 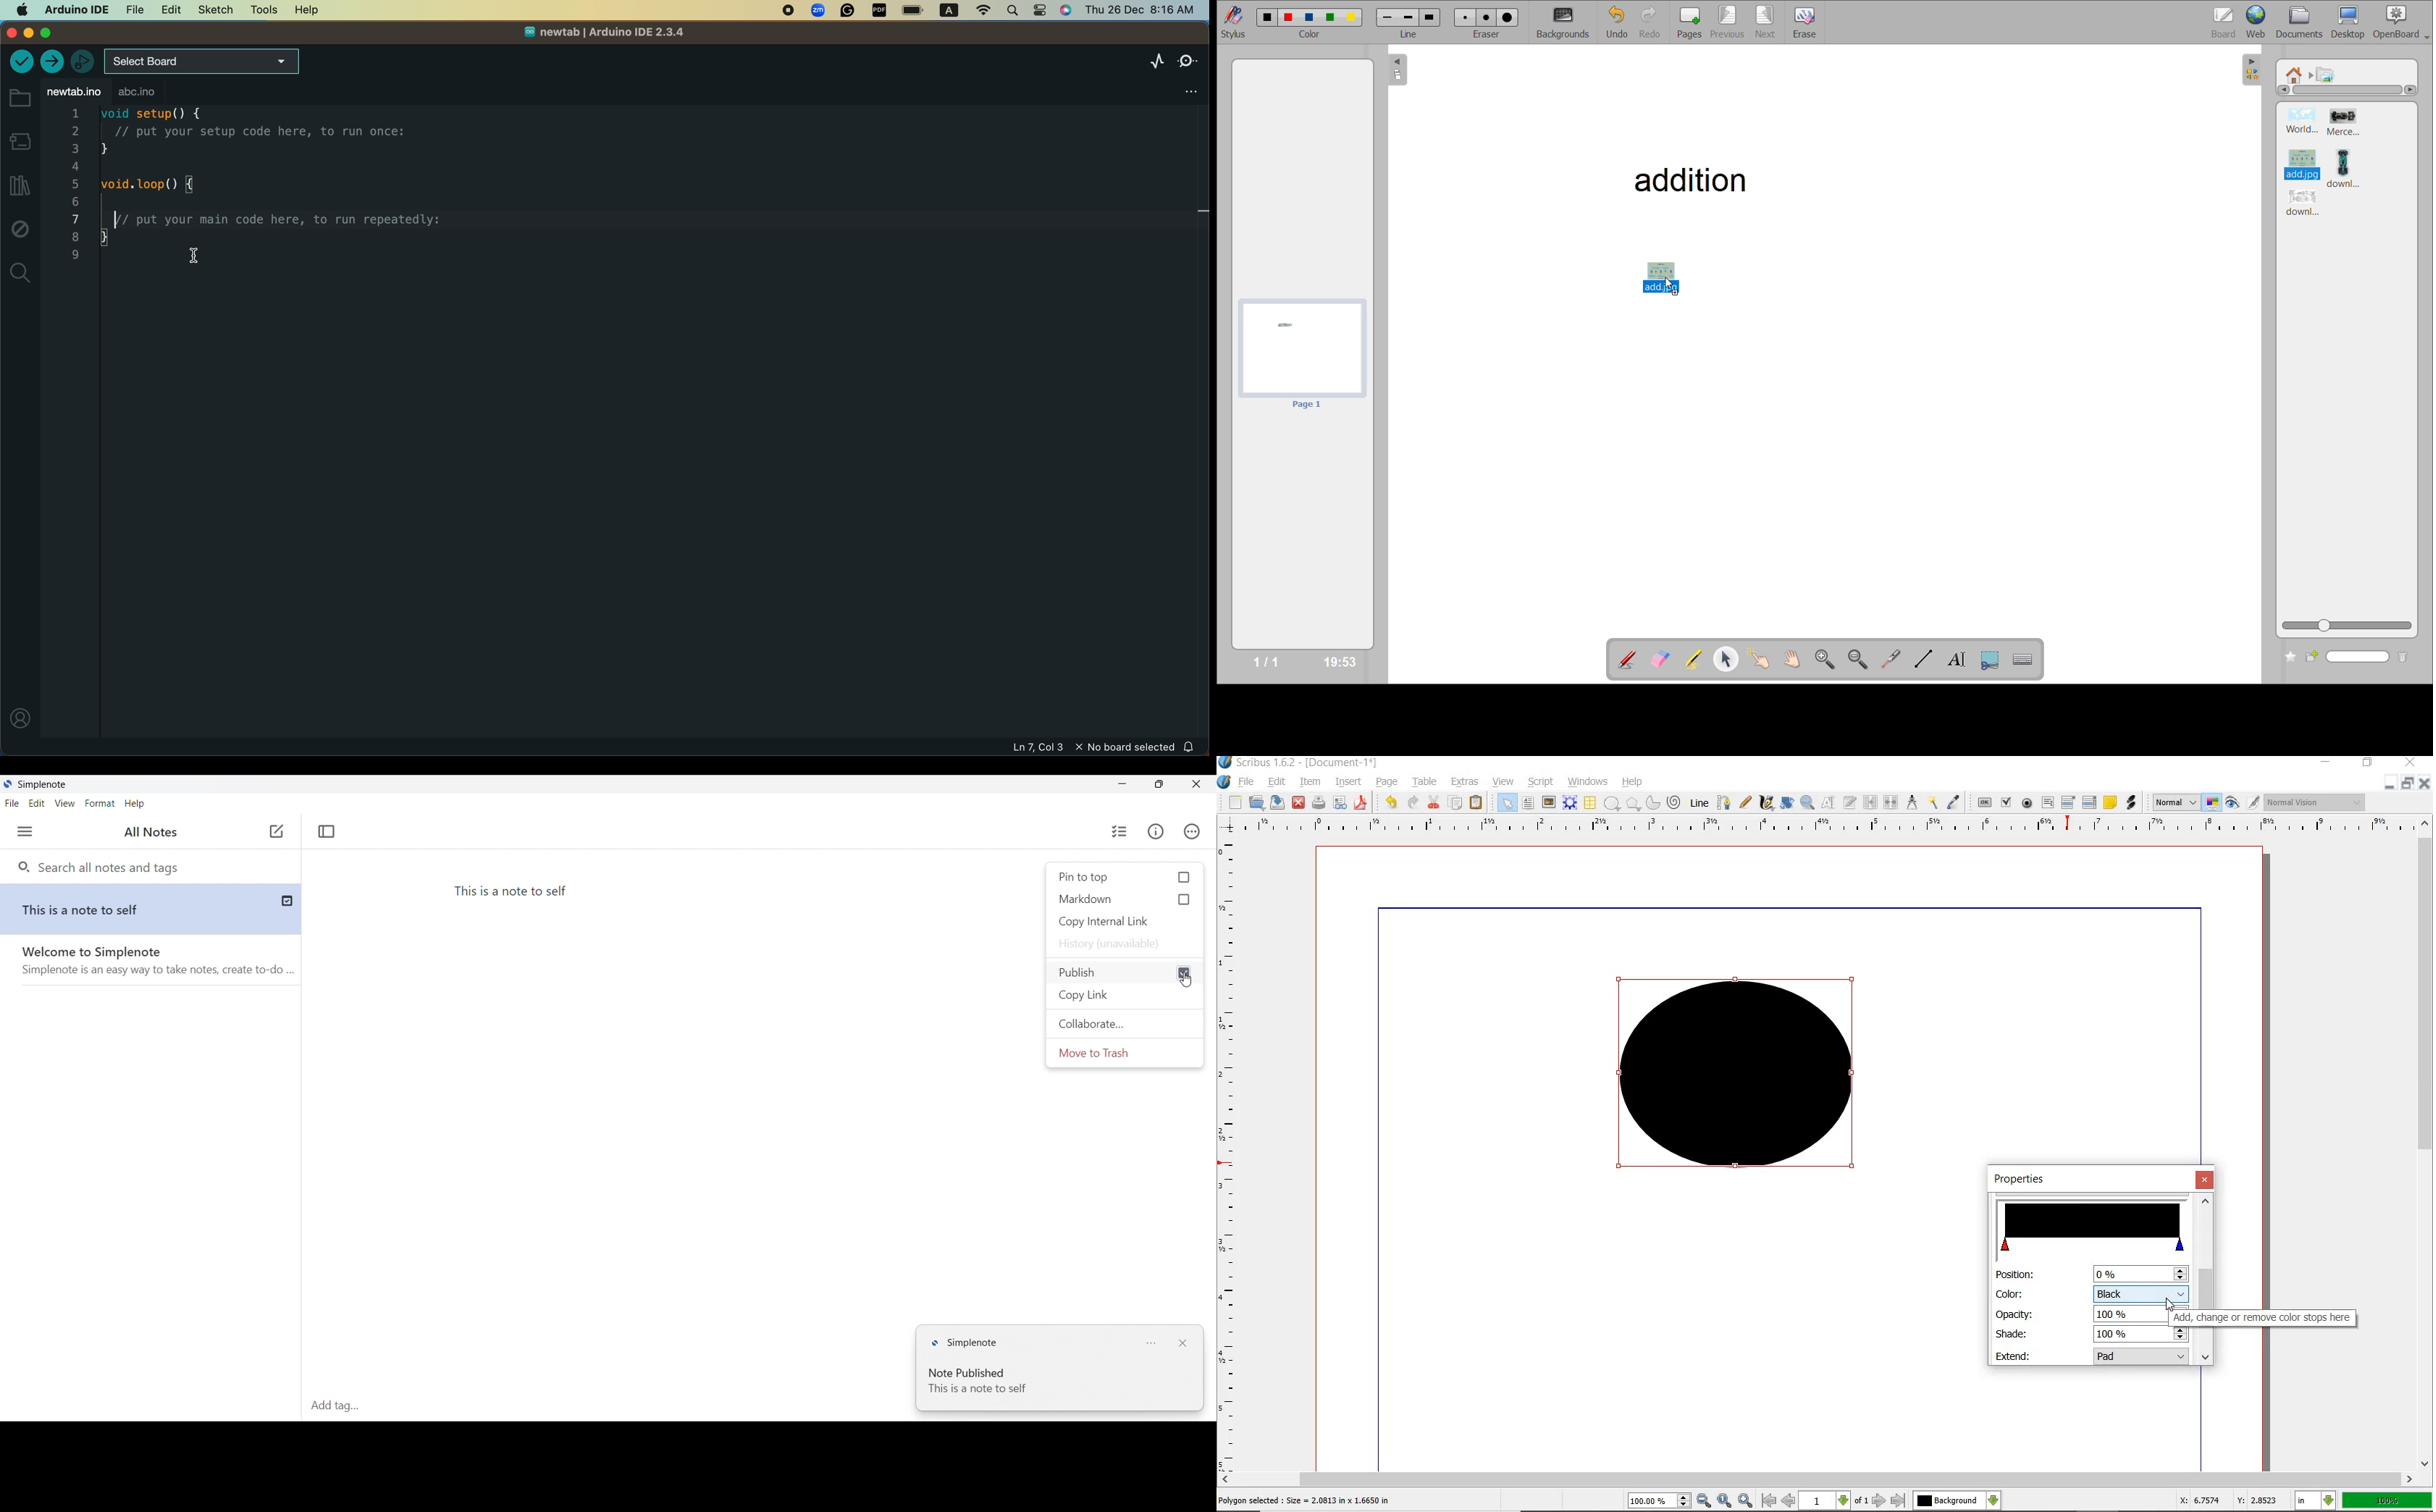 What do you see at coordinates (134, 804) in the screenshot?
I see `Help` at bounding box center [134, 804].